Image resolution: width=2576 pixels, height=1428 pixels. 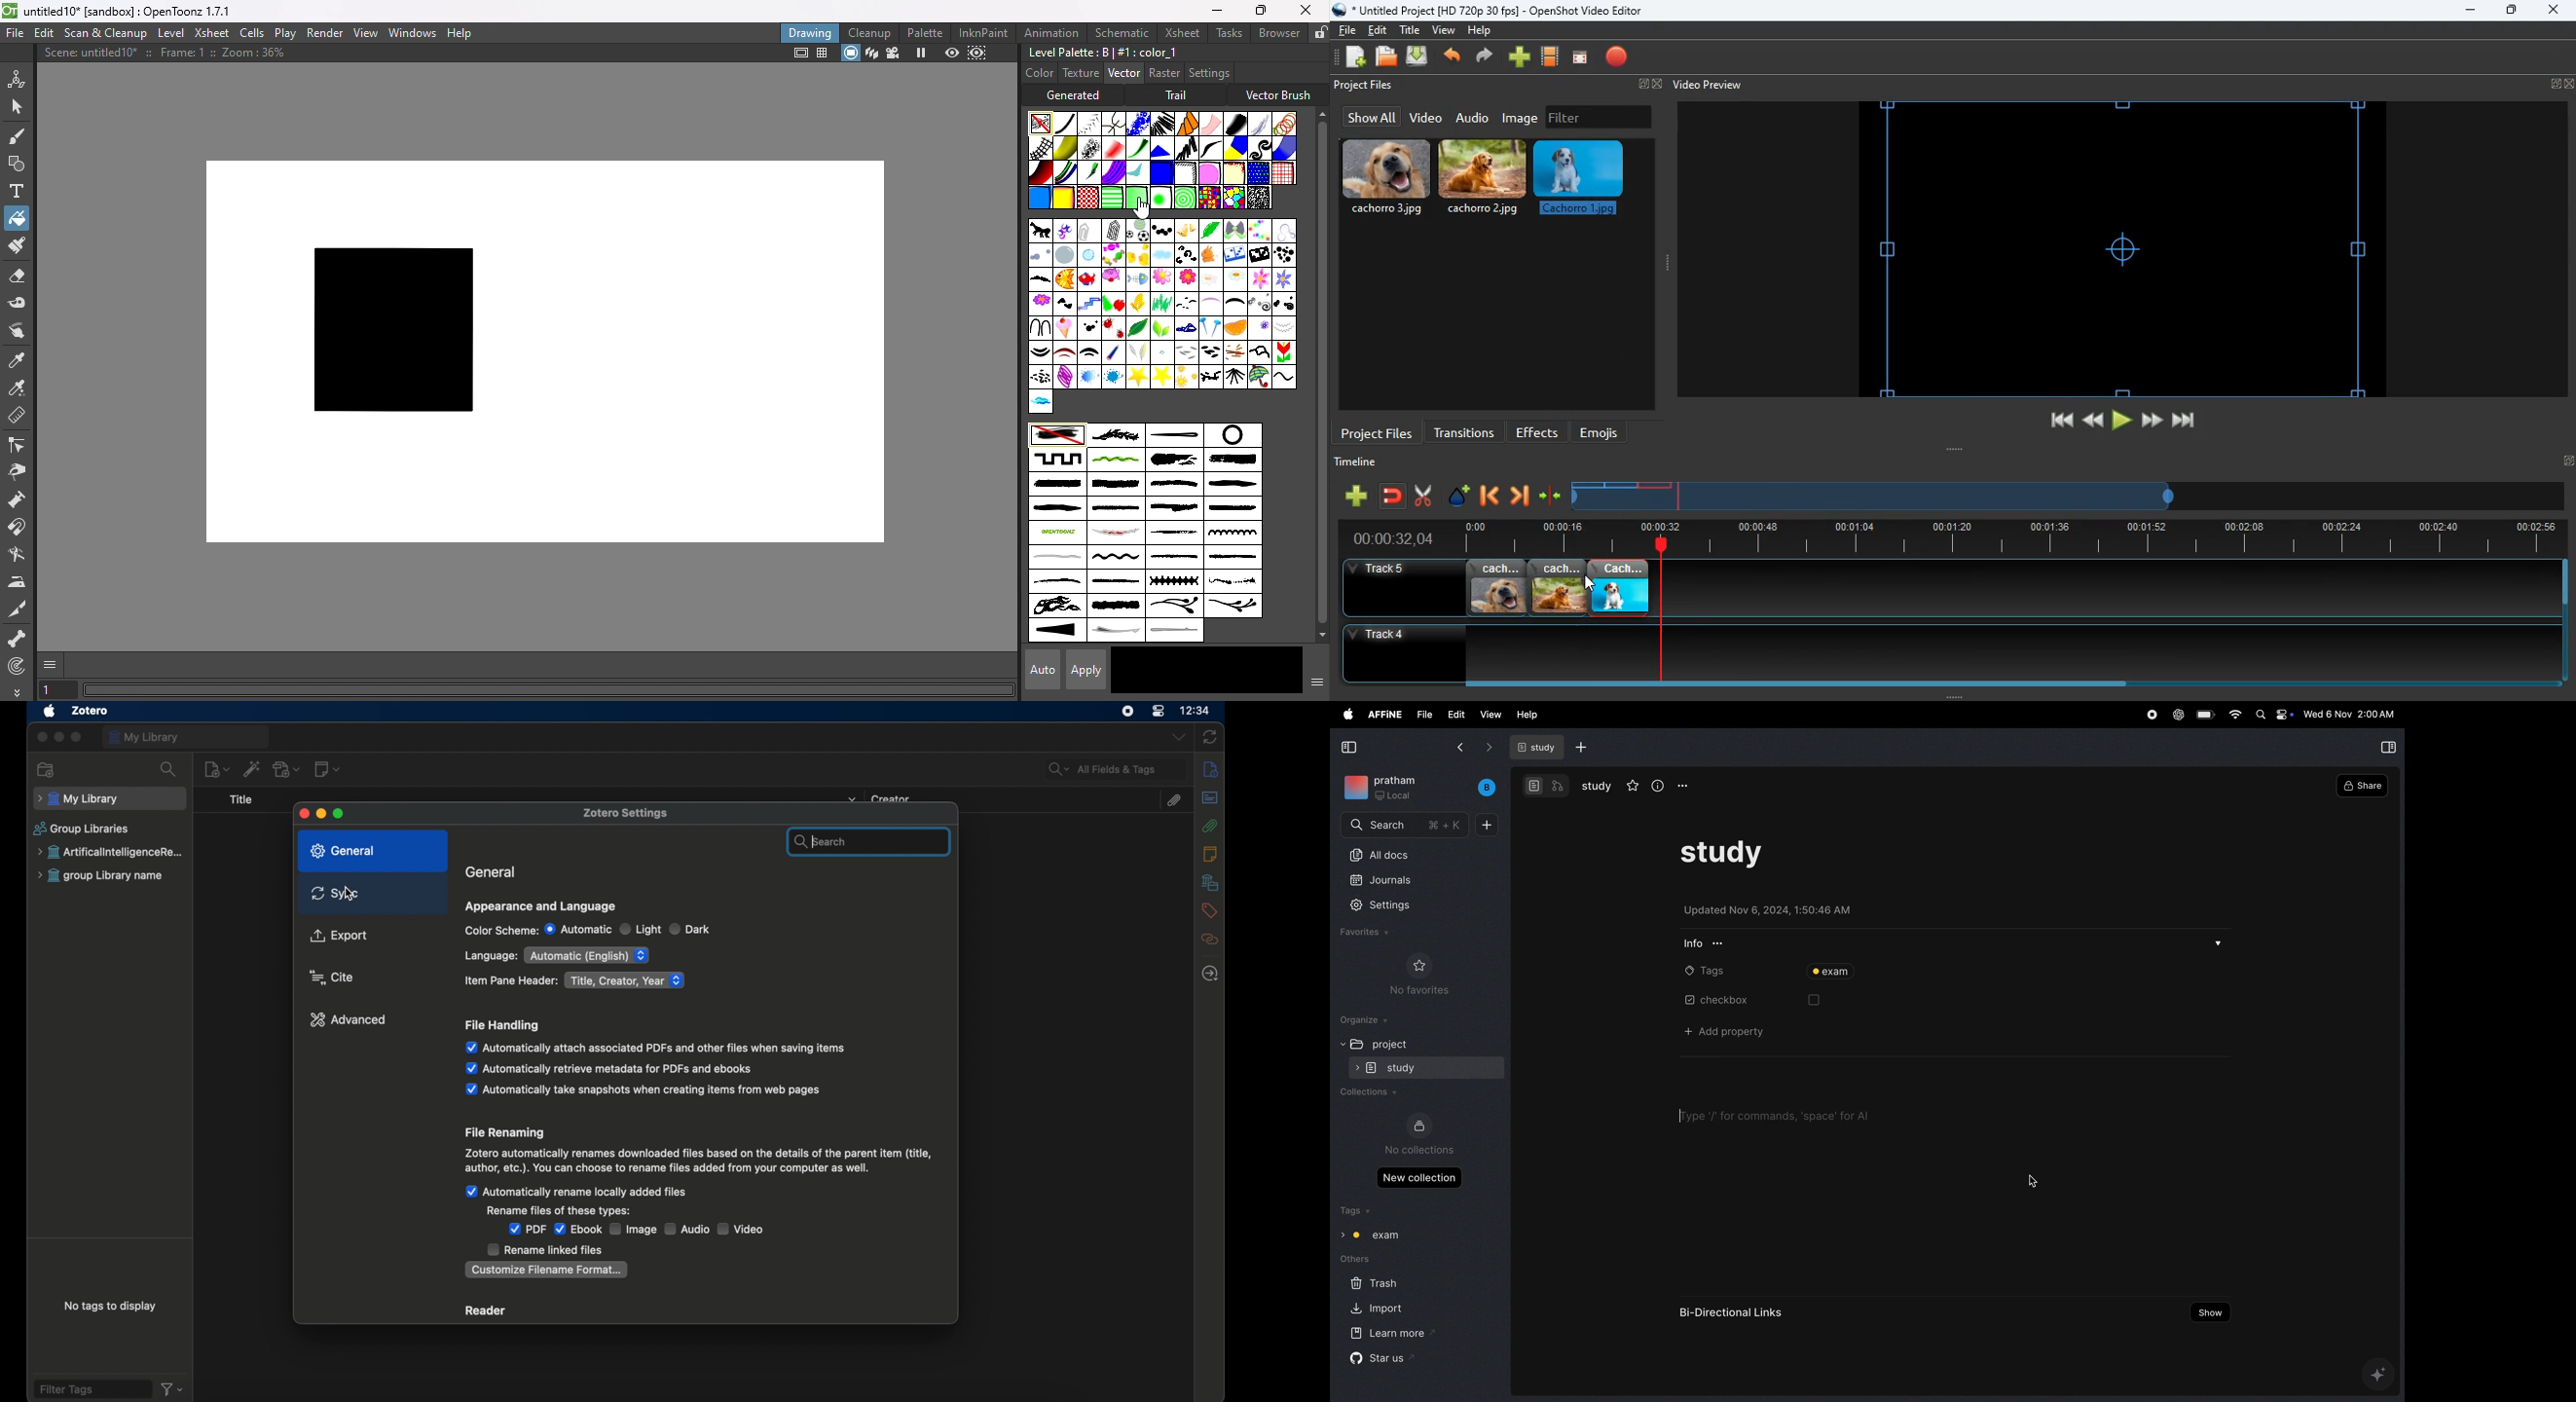 I want to click on leaf2, so click(x=1162, y=328).